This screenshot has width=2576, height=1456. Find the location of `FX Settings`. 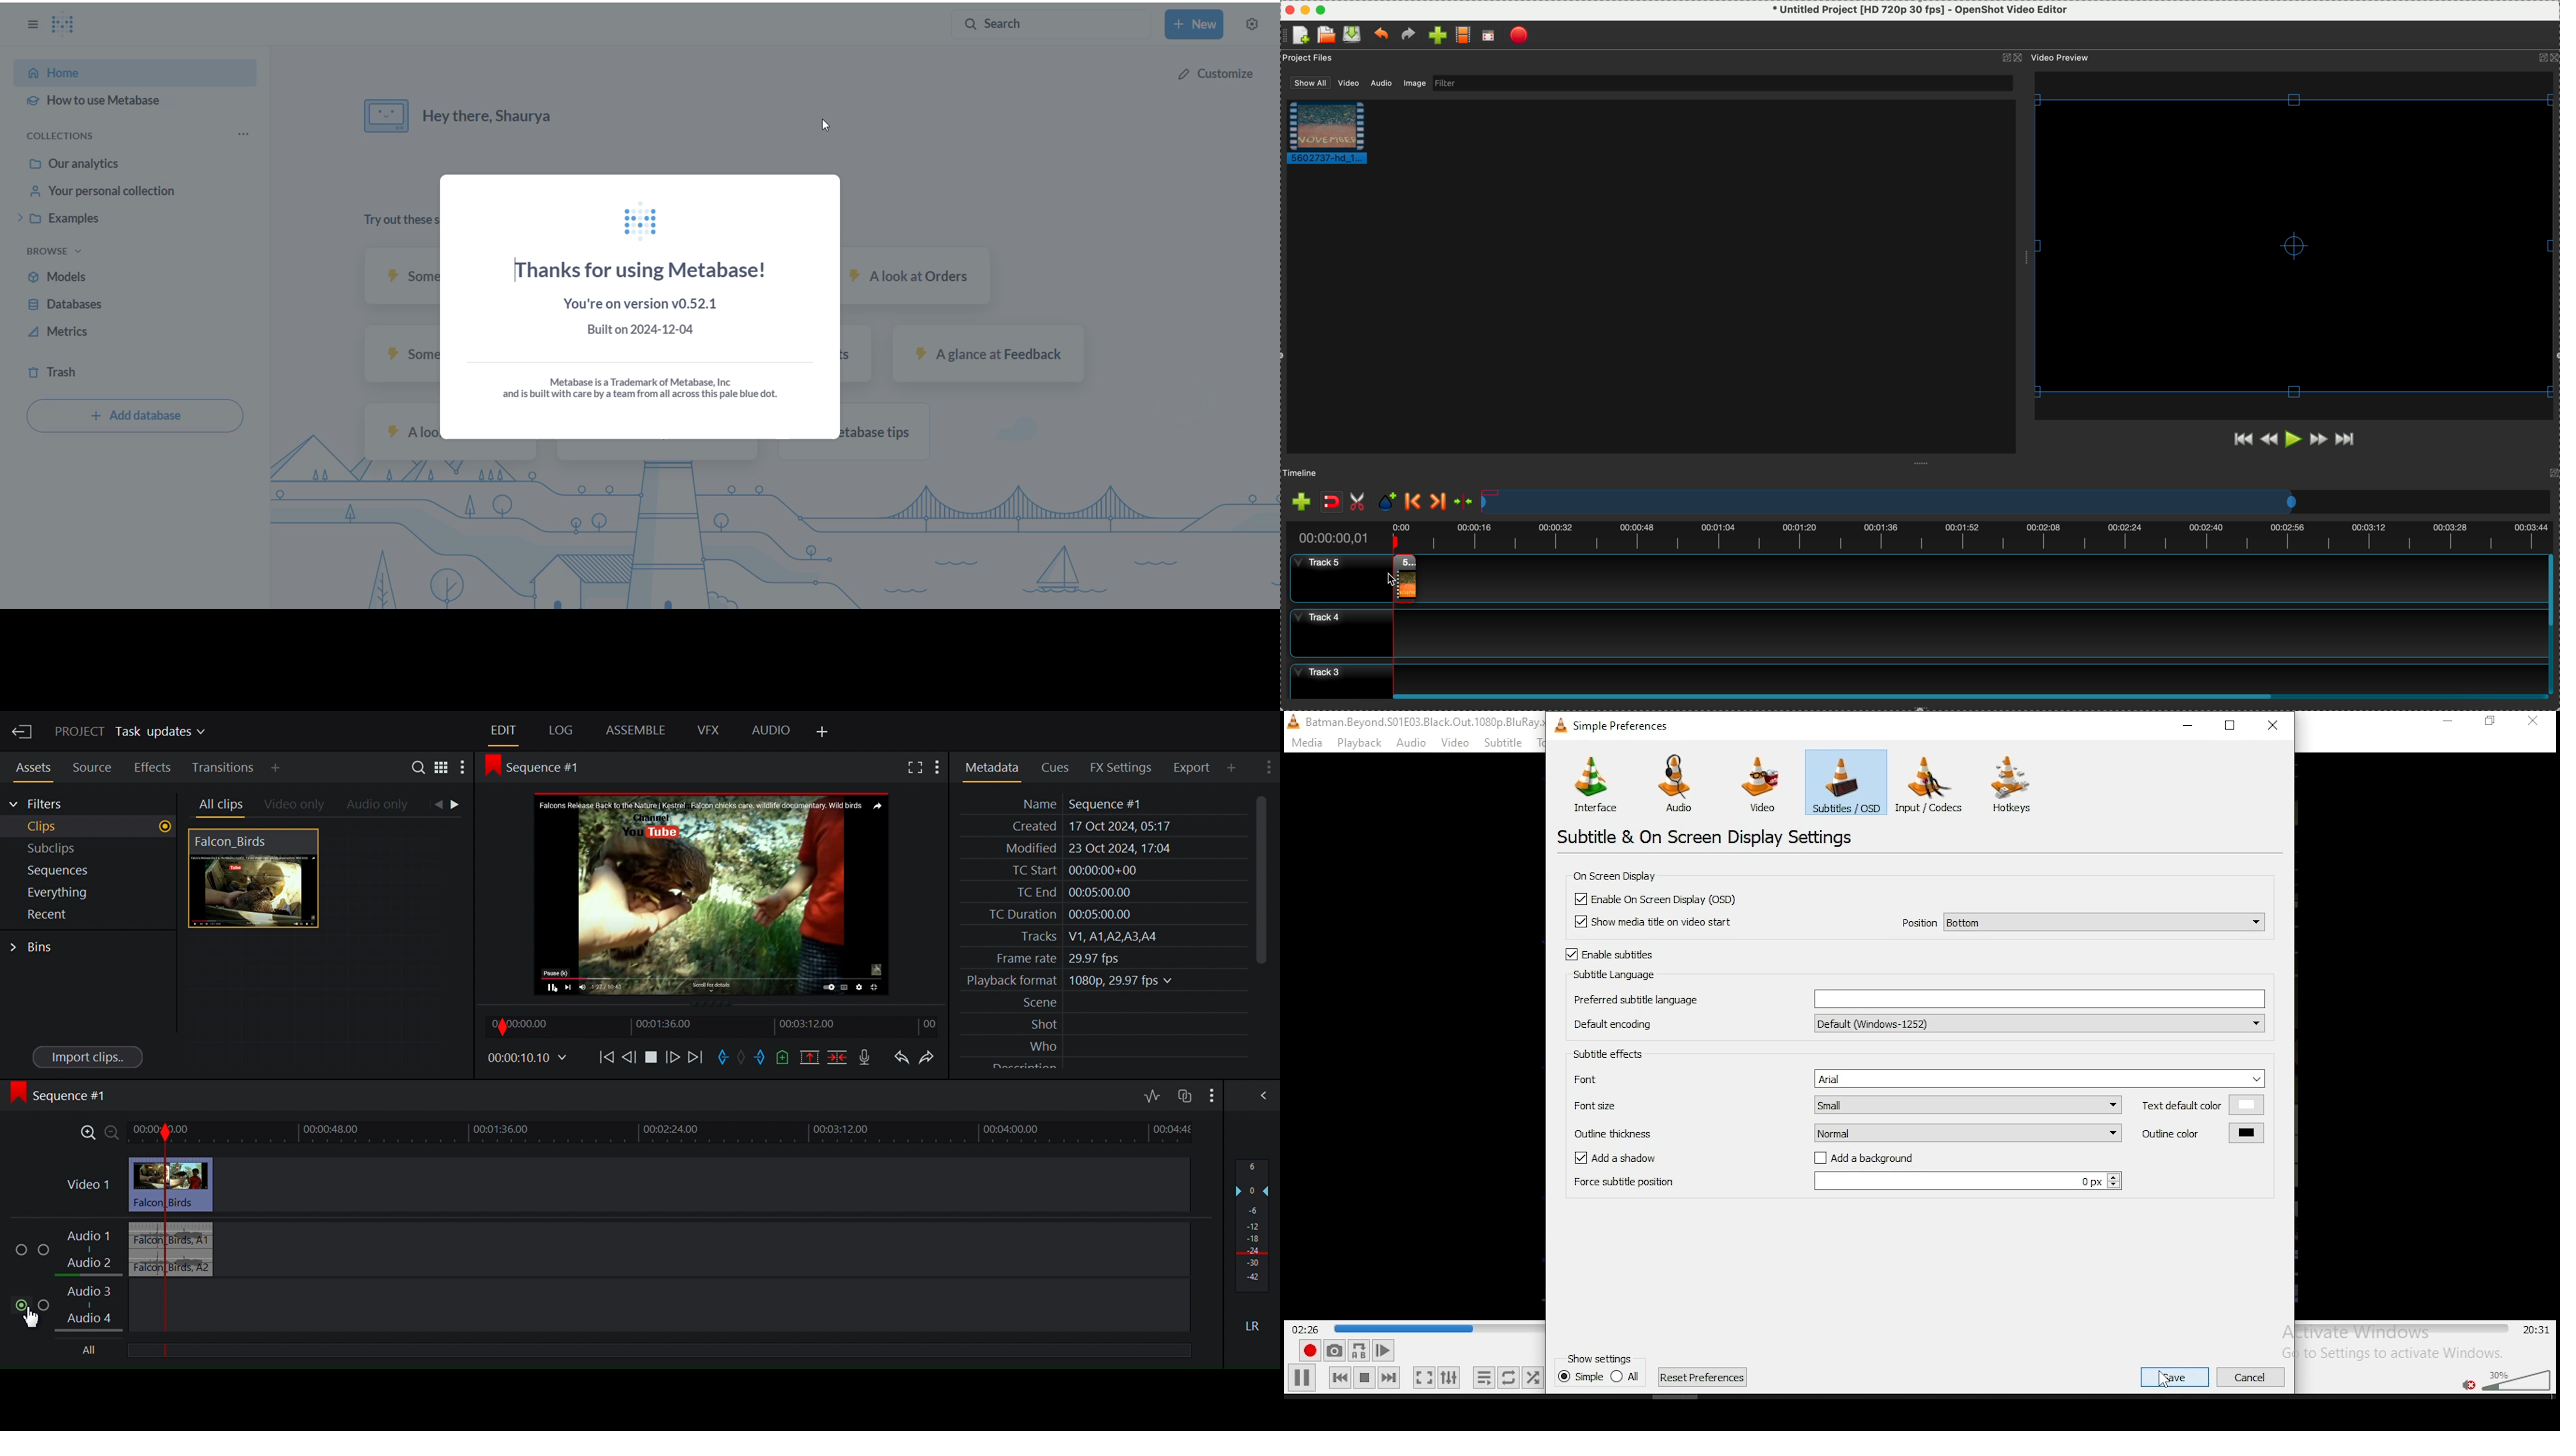

FX Settings is located at coordinates (1123, 767).